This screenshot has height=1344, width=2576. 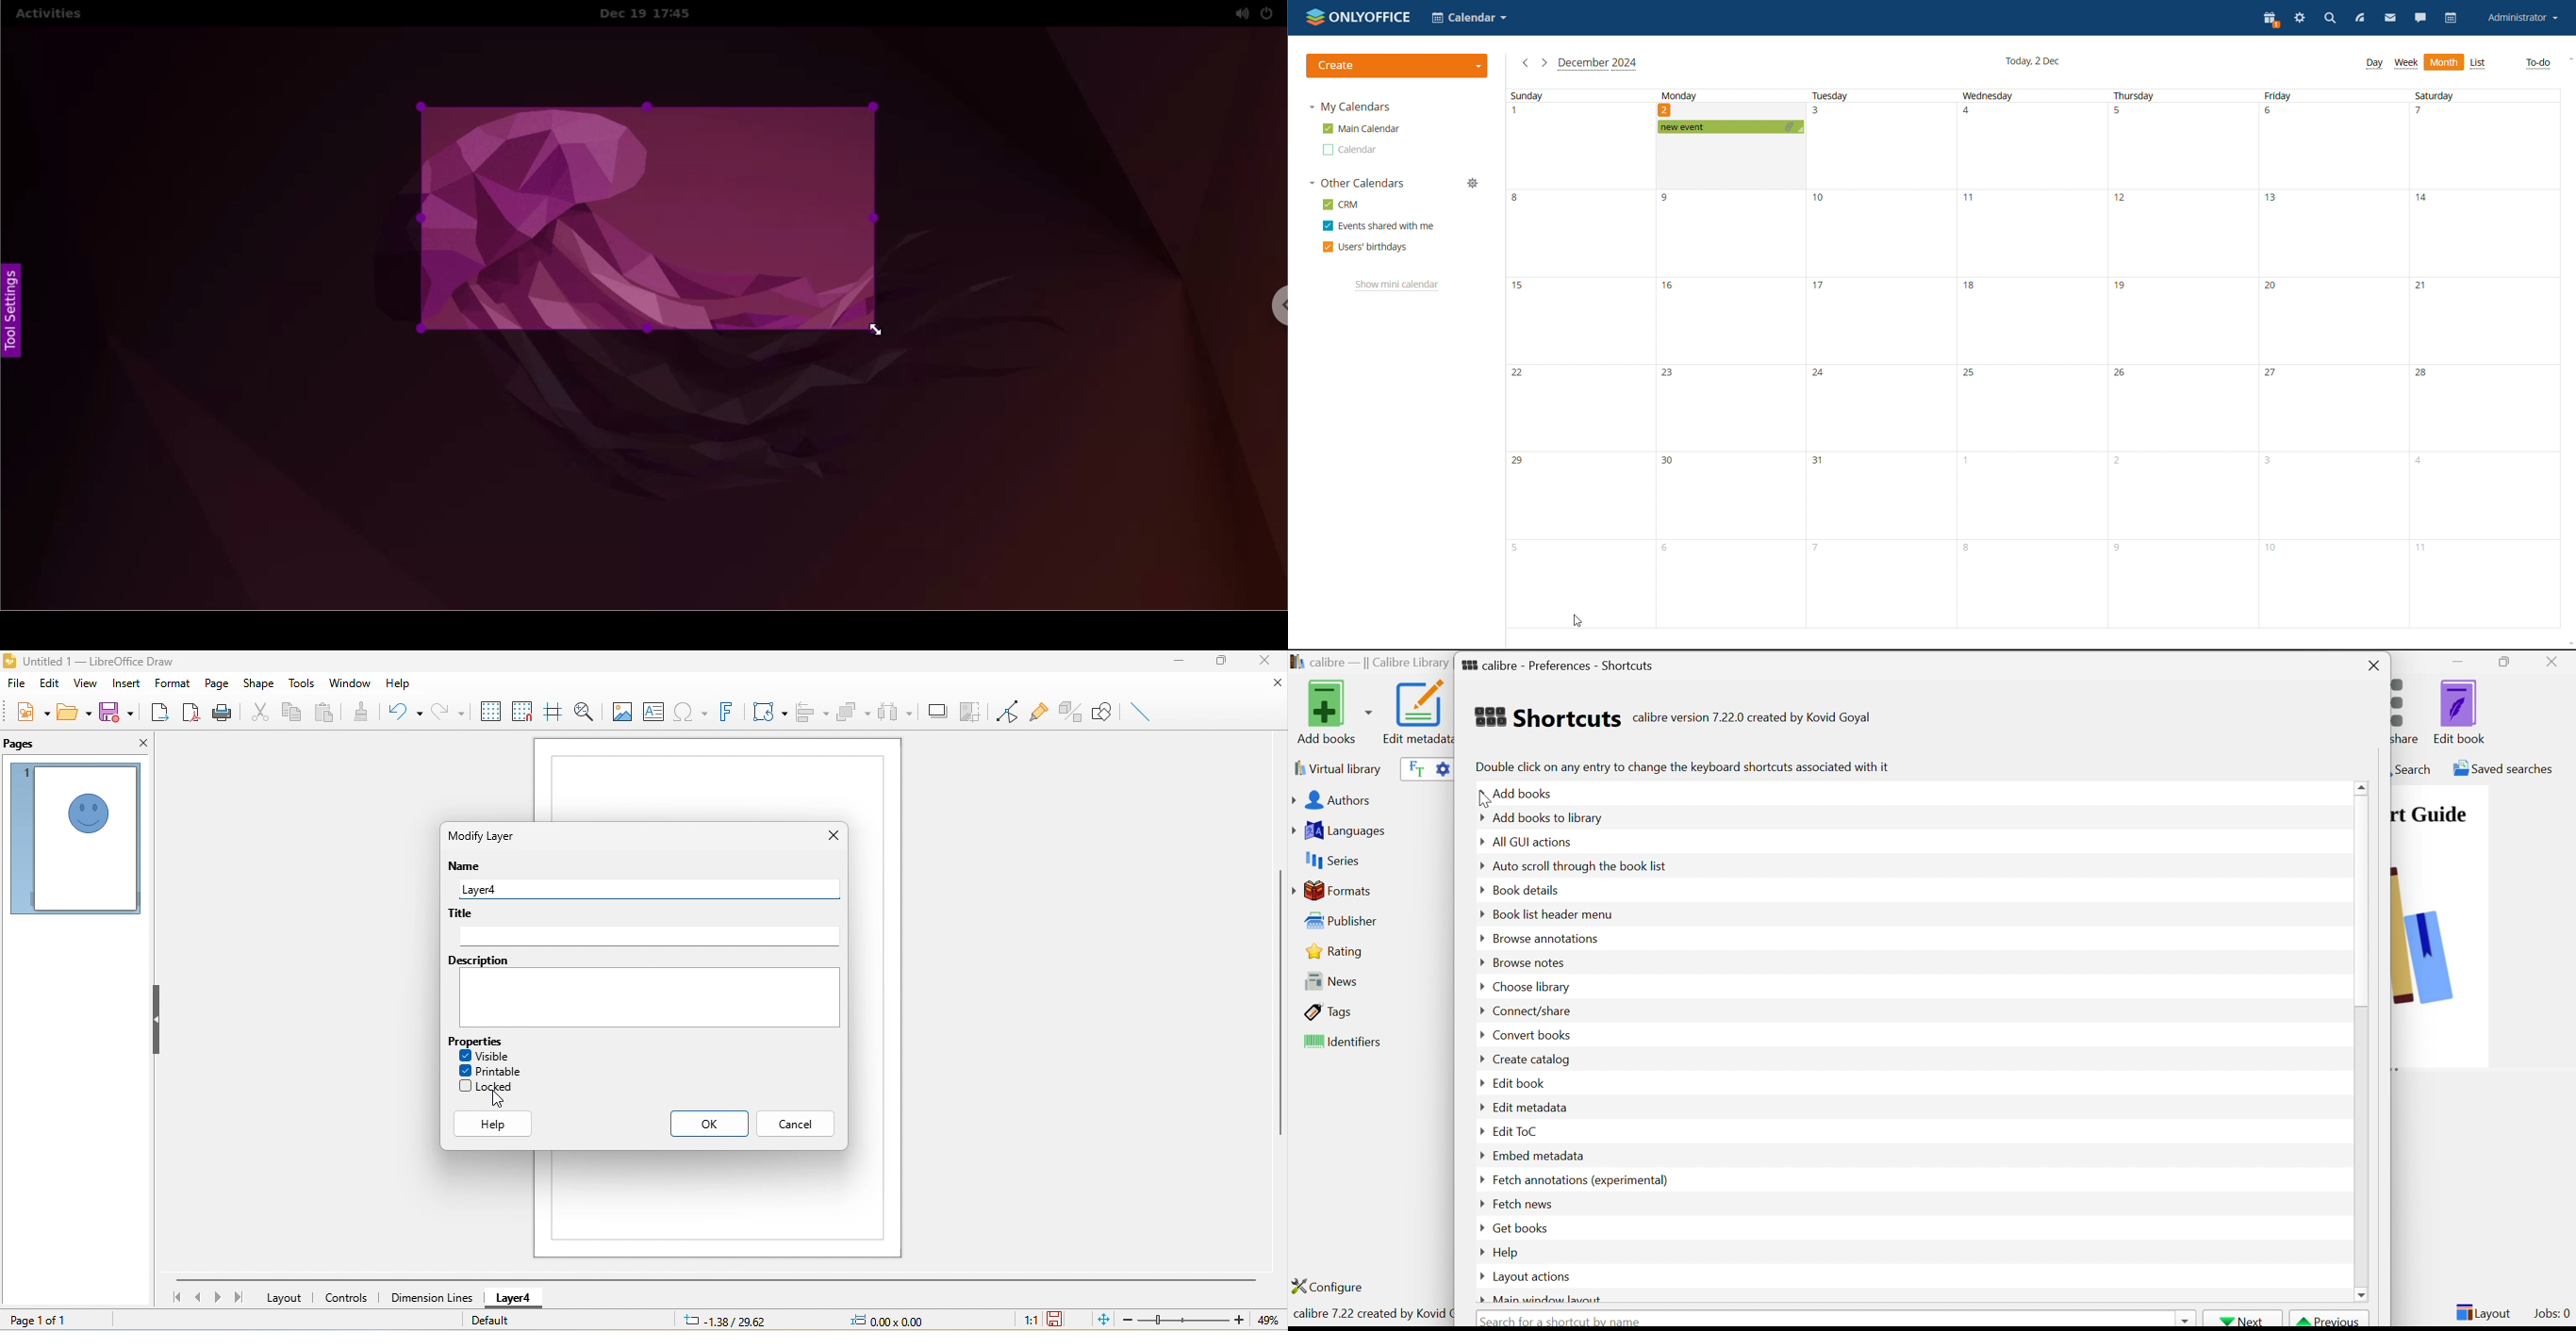 I want to click on Drop Down, so click(x=1477, y=962).